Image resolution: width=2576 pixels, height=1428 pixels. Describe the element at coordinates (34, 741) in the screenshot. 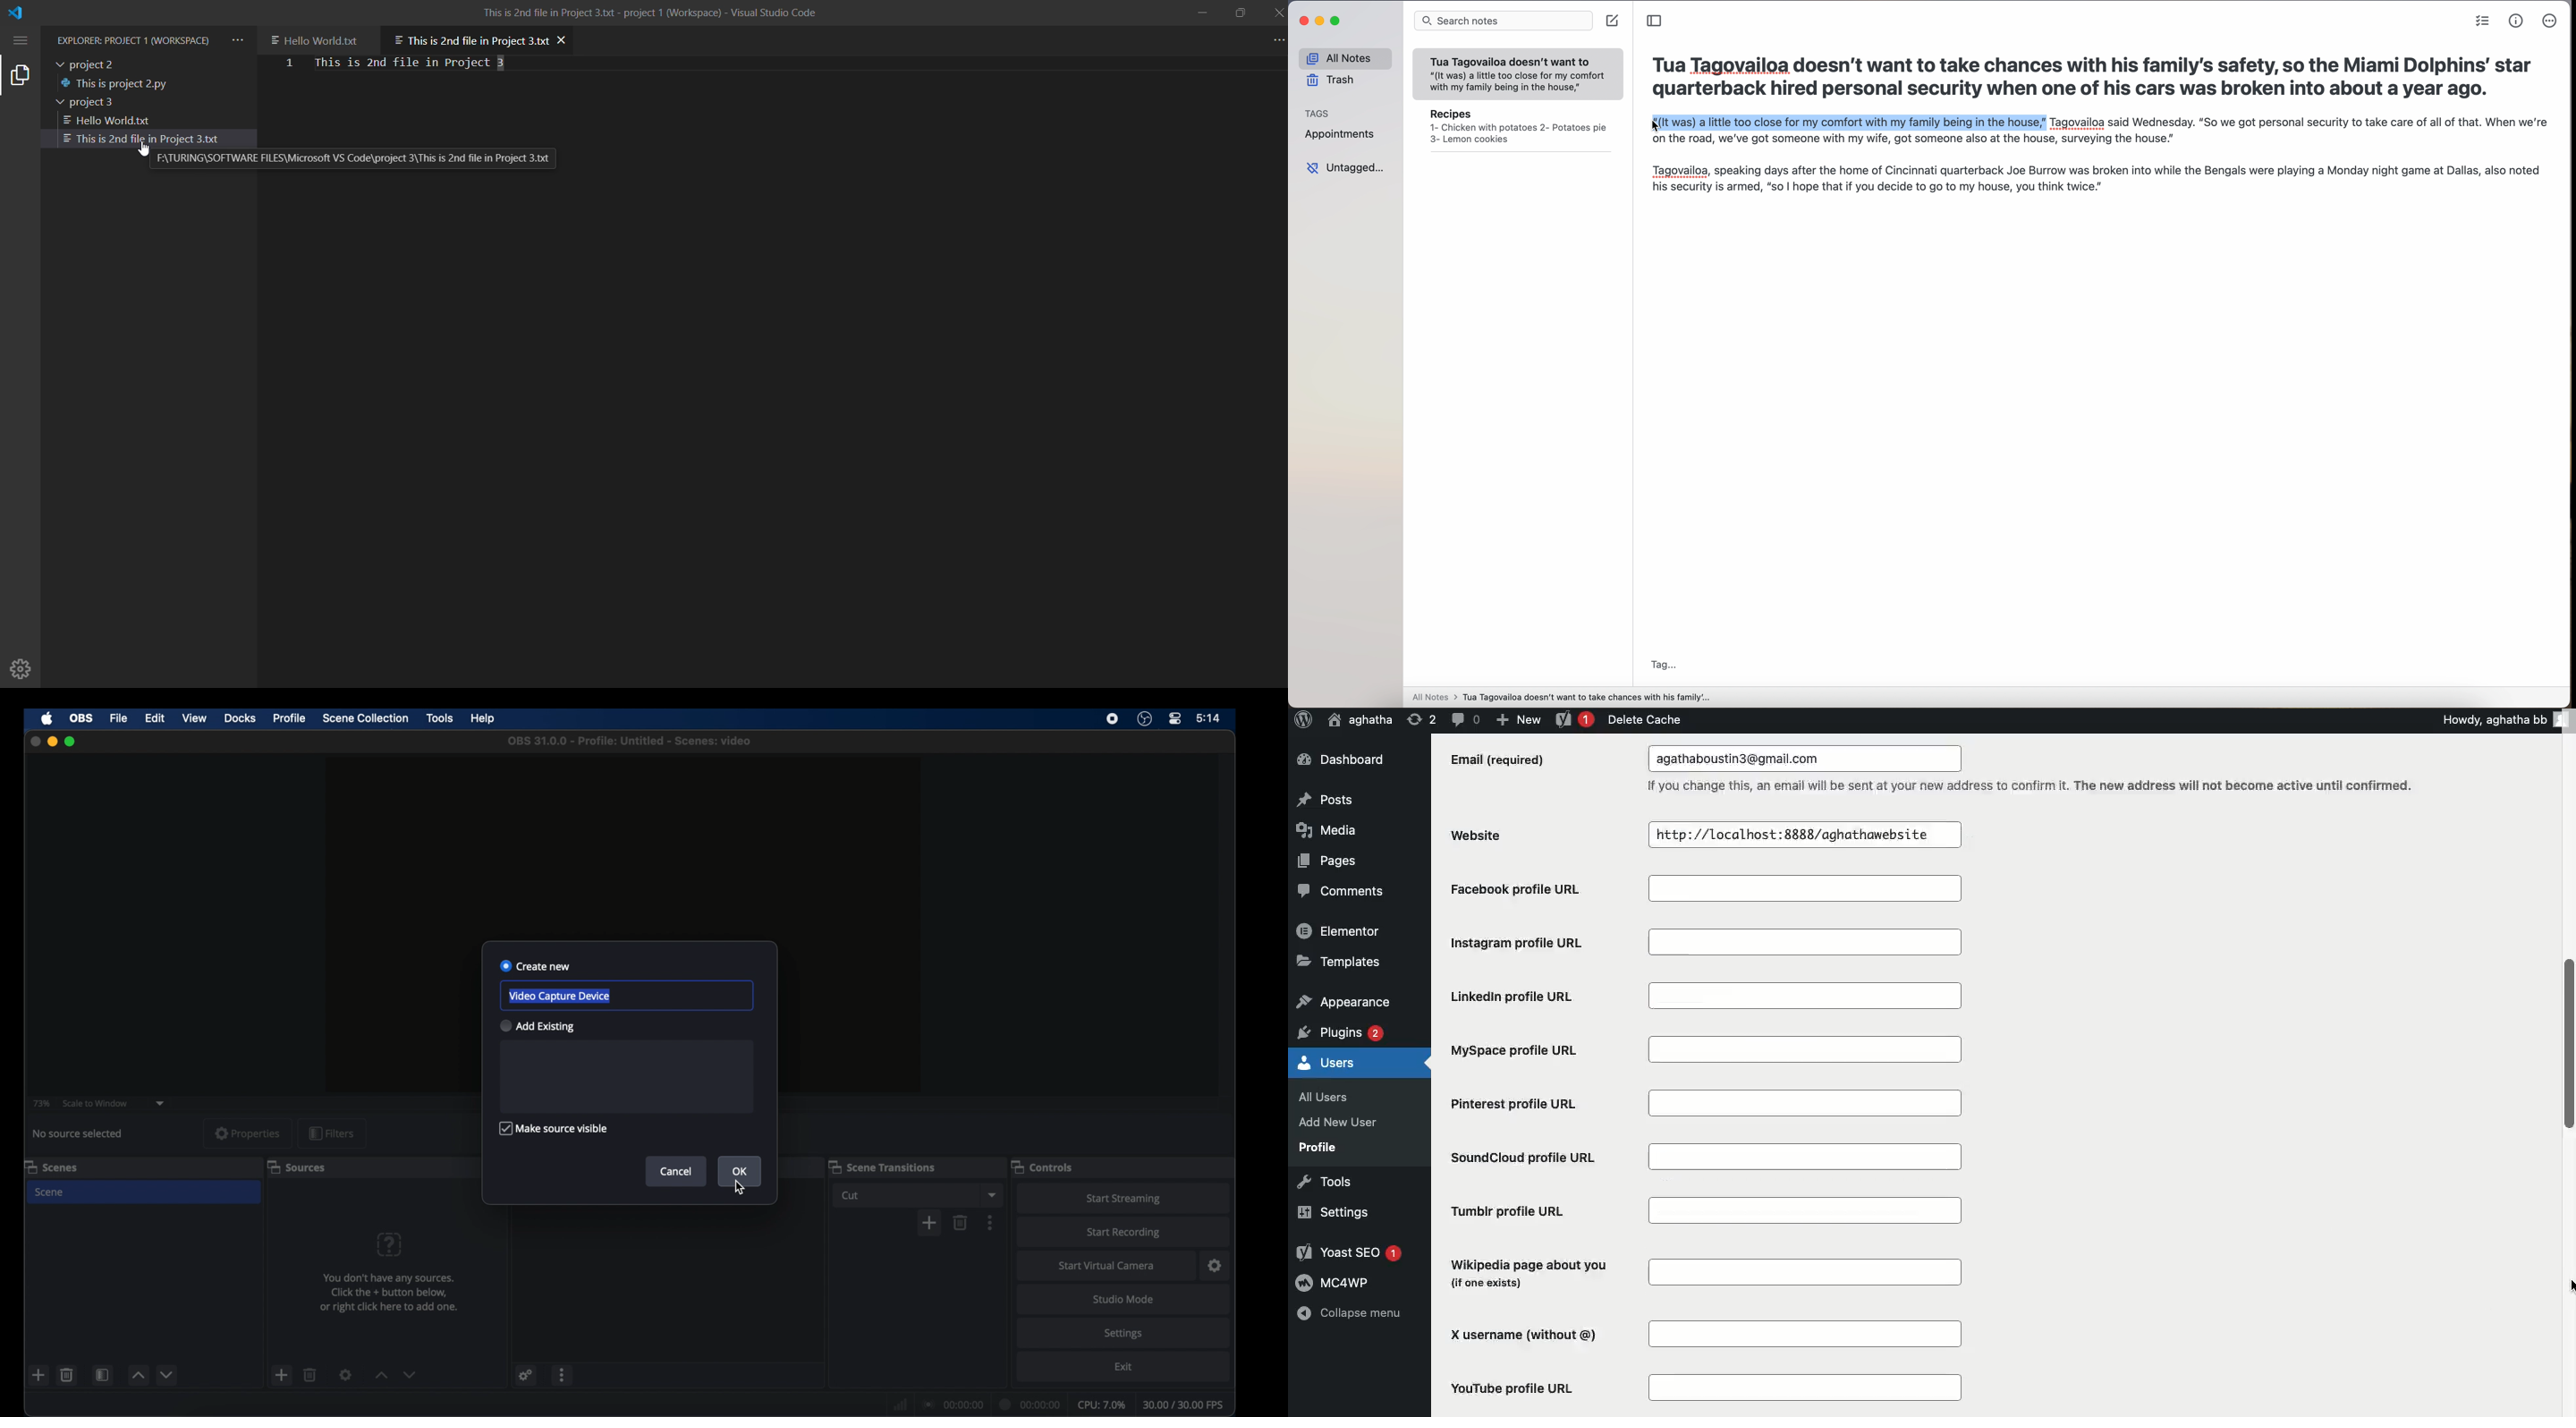

I see `close` at that location.